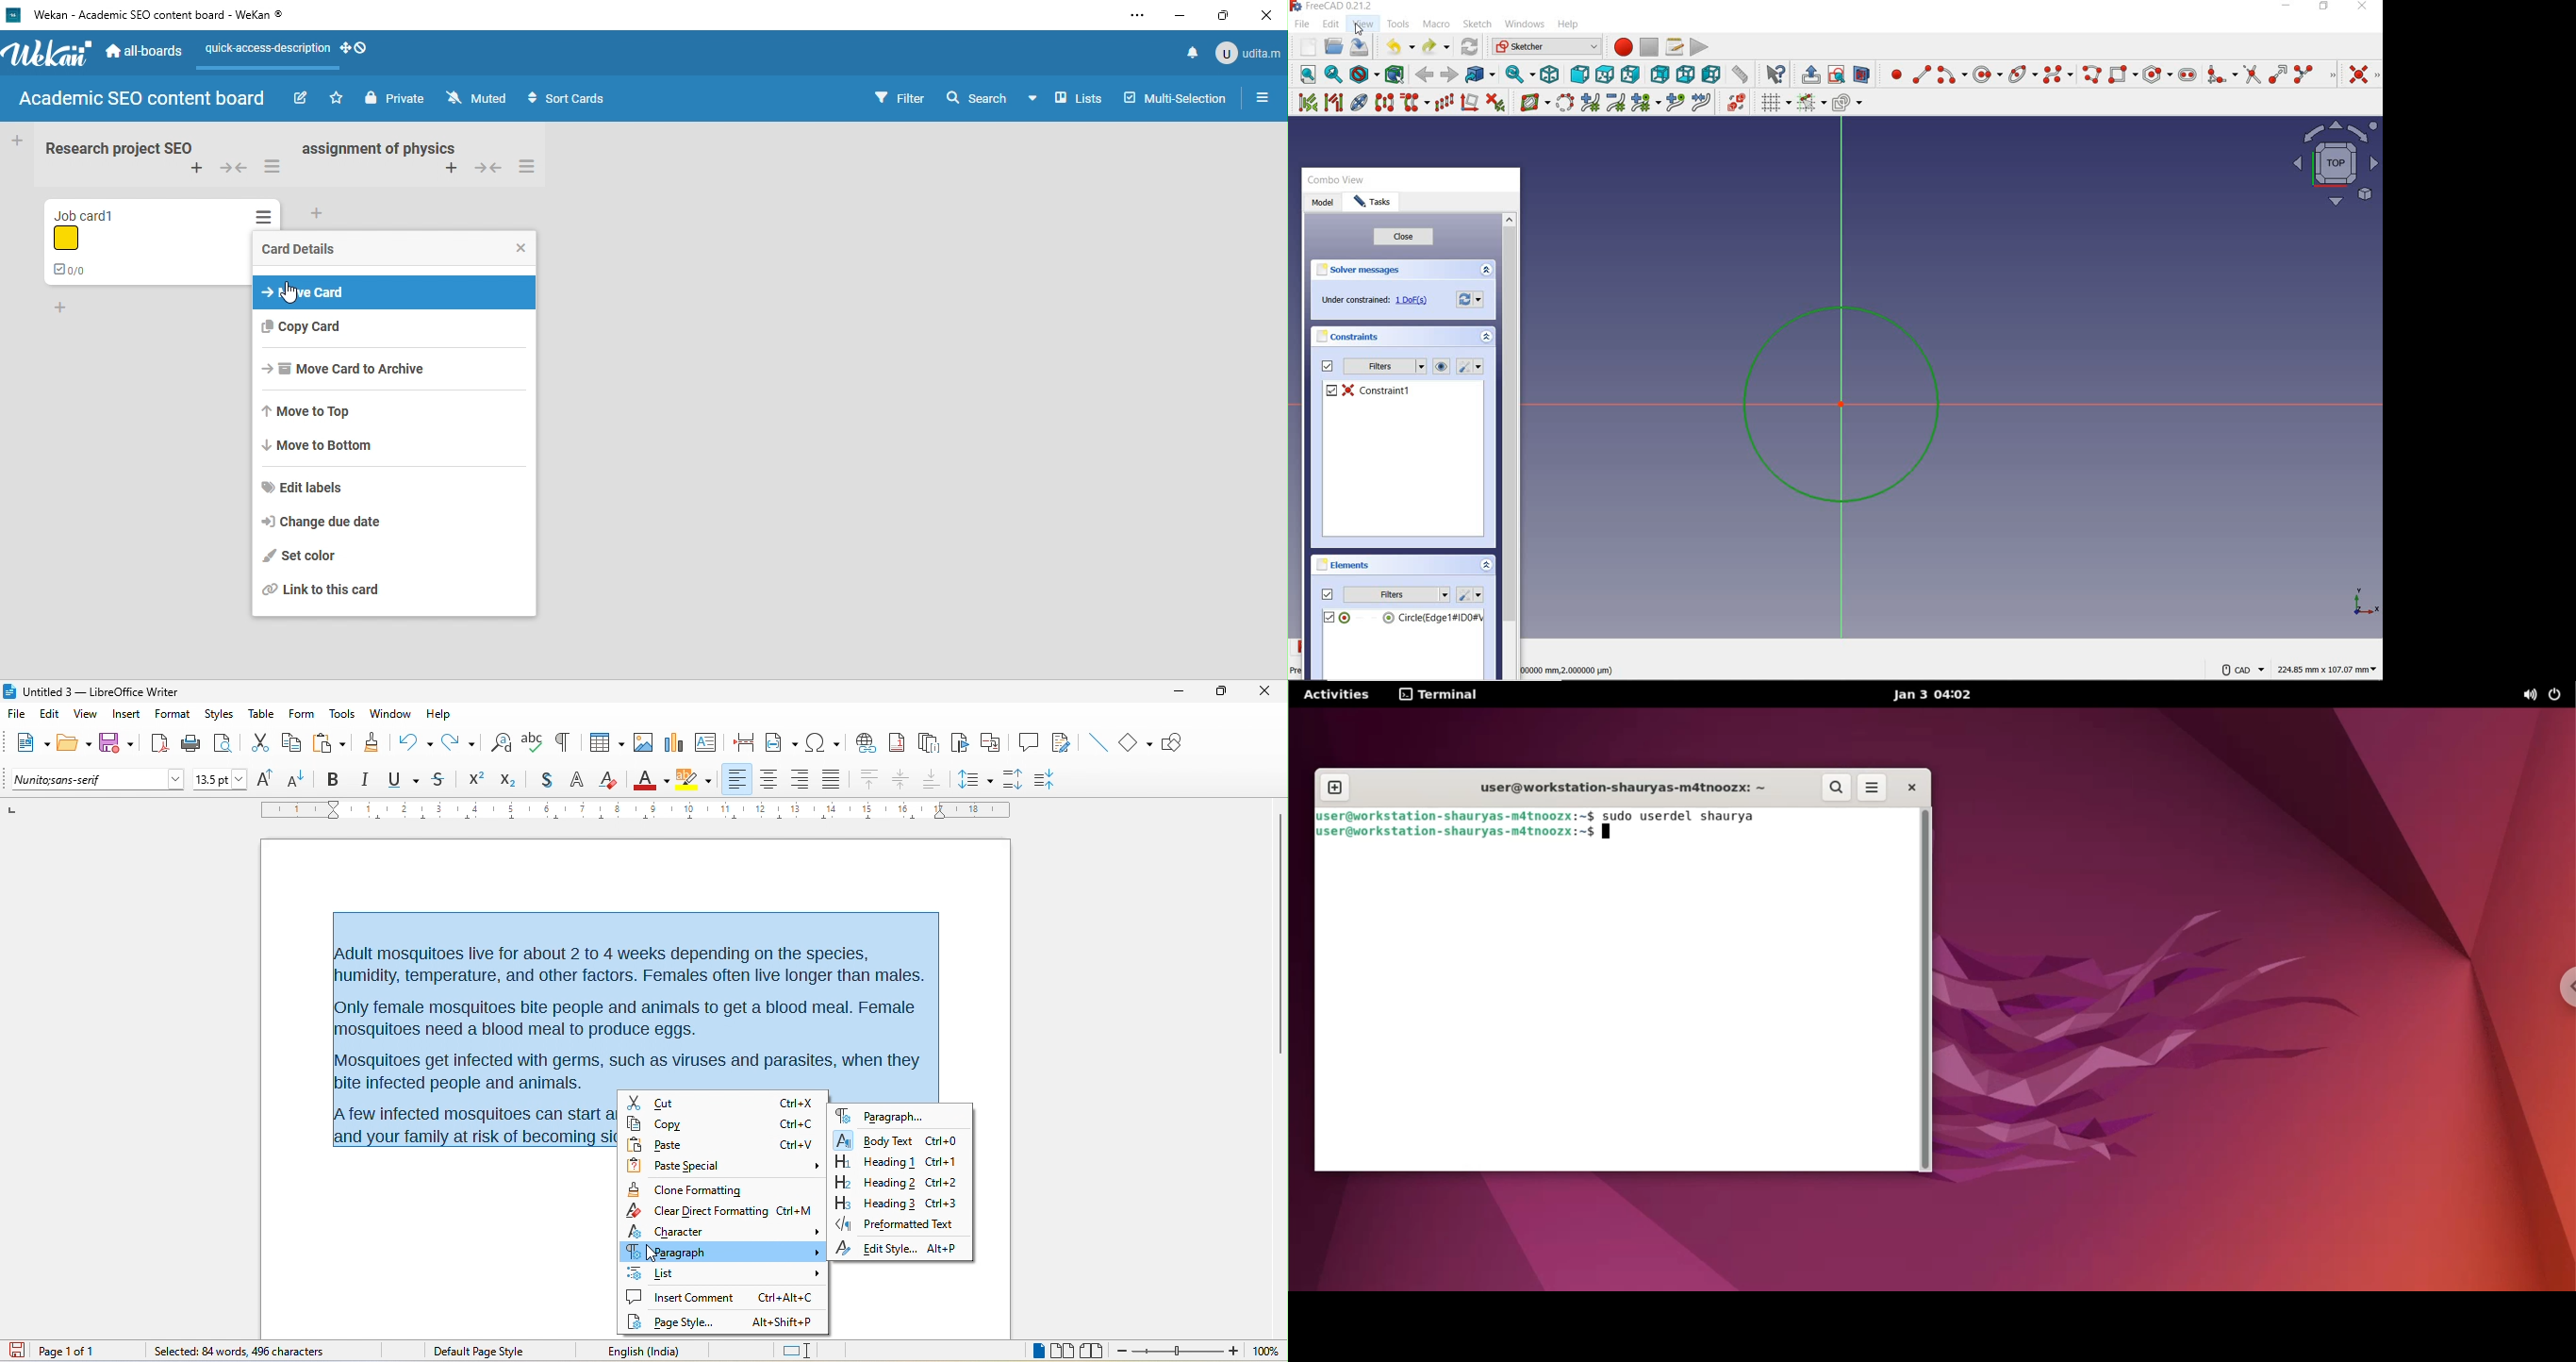 The image size is (2576, 1372). What do you see at coordinates (692, 1189) in the screenshot?
I see `clone formatting` at bounding box center [692, 1189].